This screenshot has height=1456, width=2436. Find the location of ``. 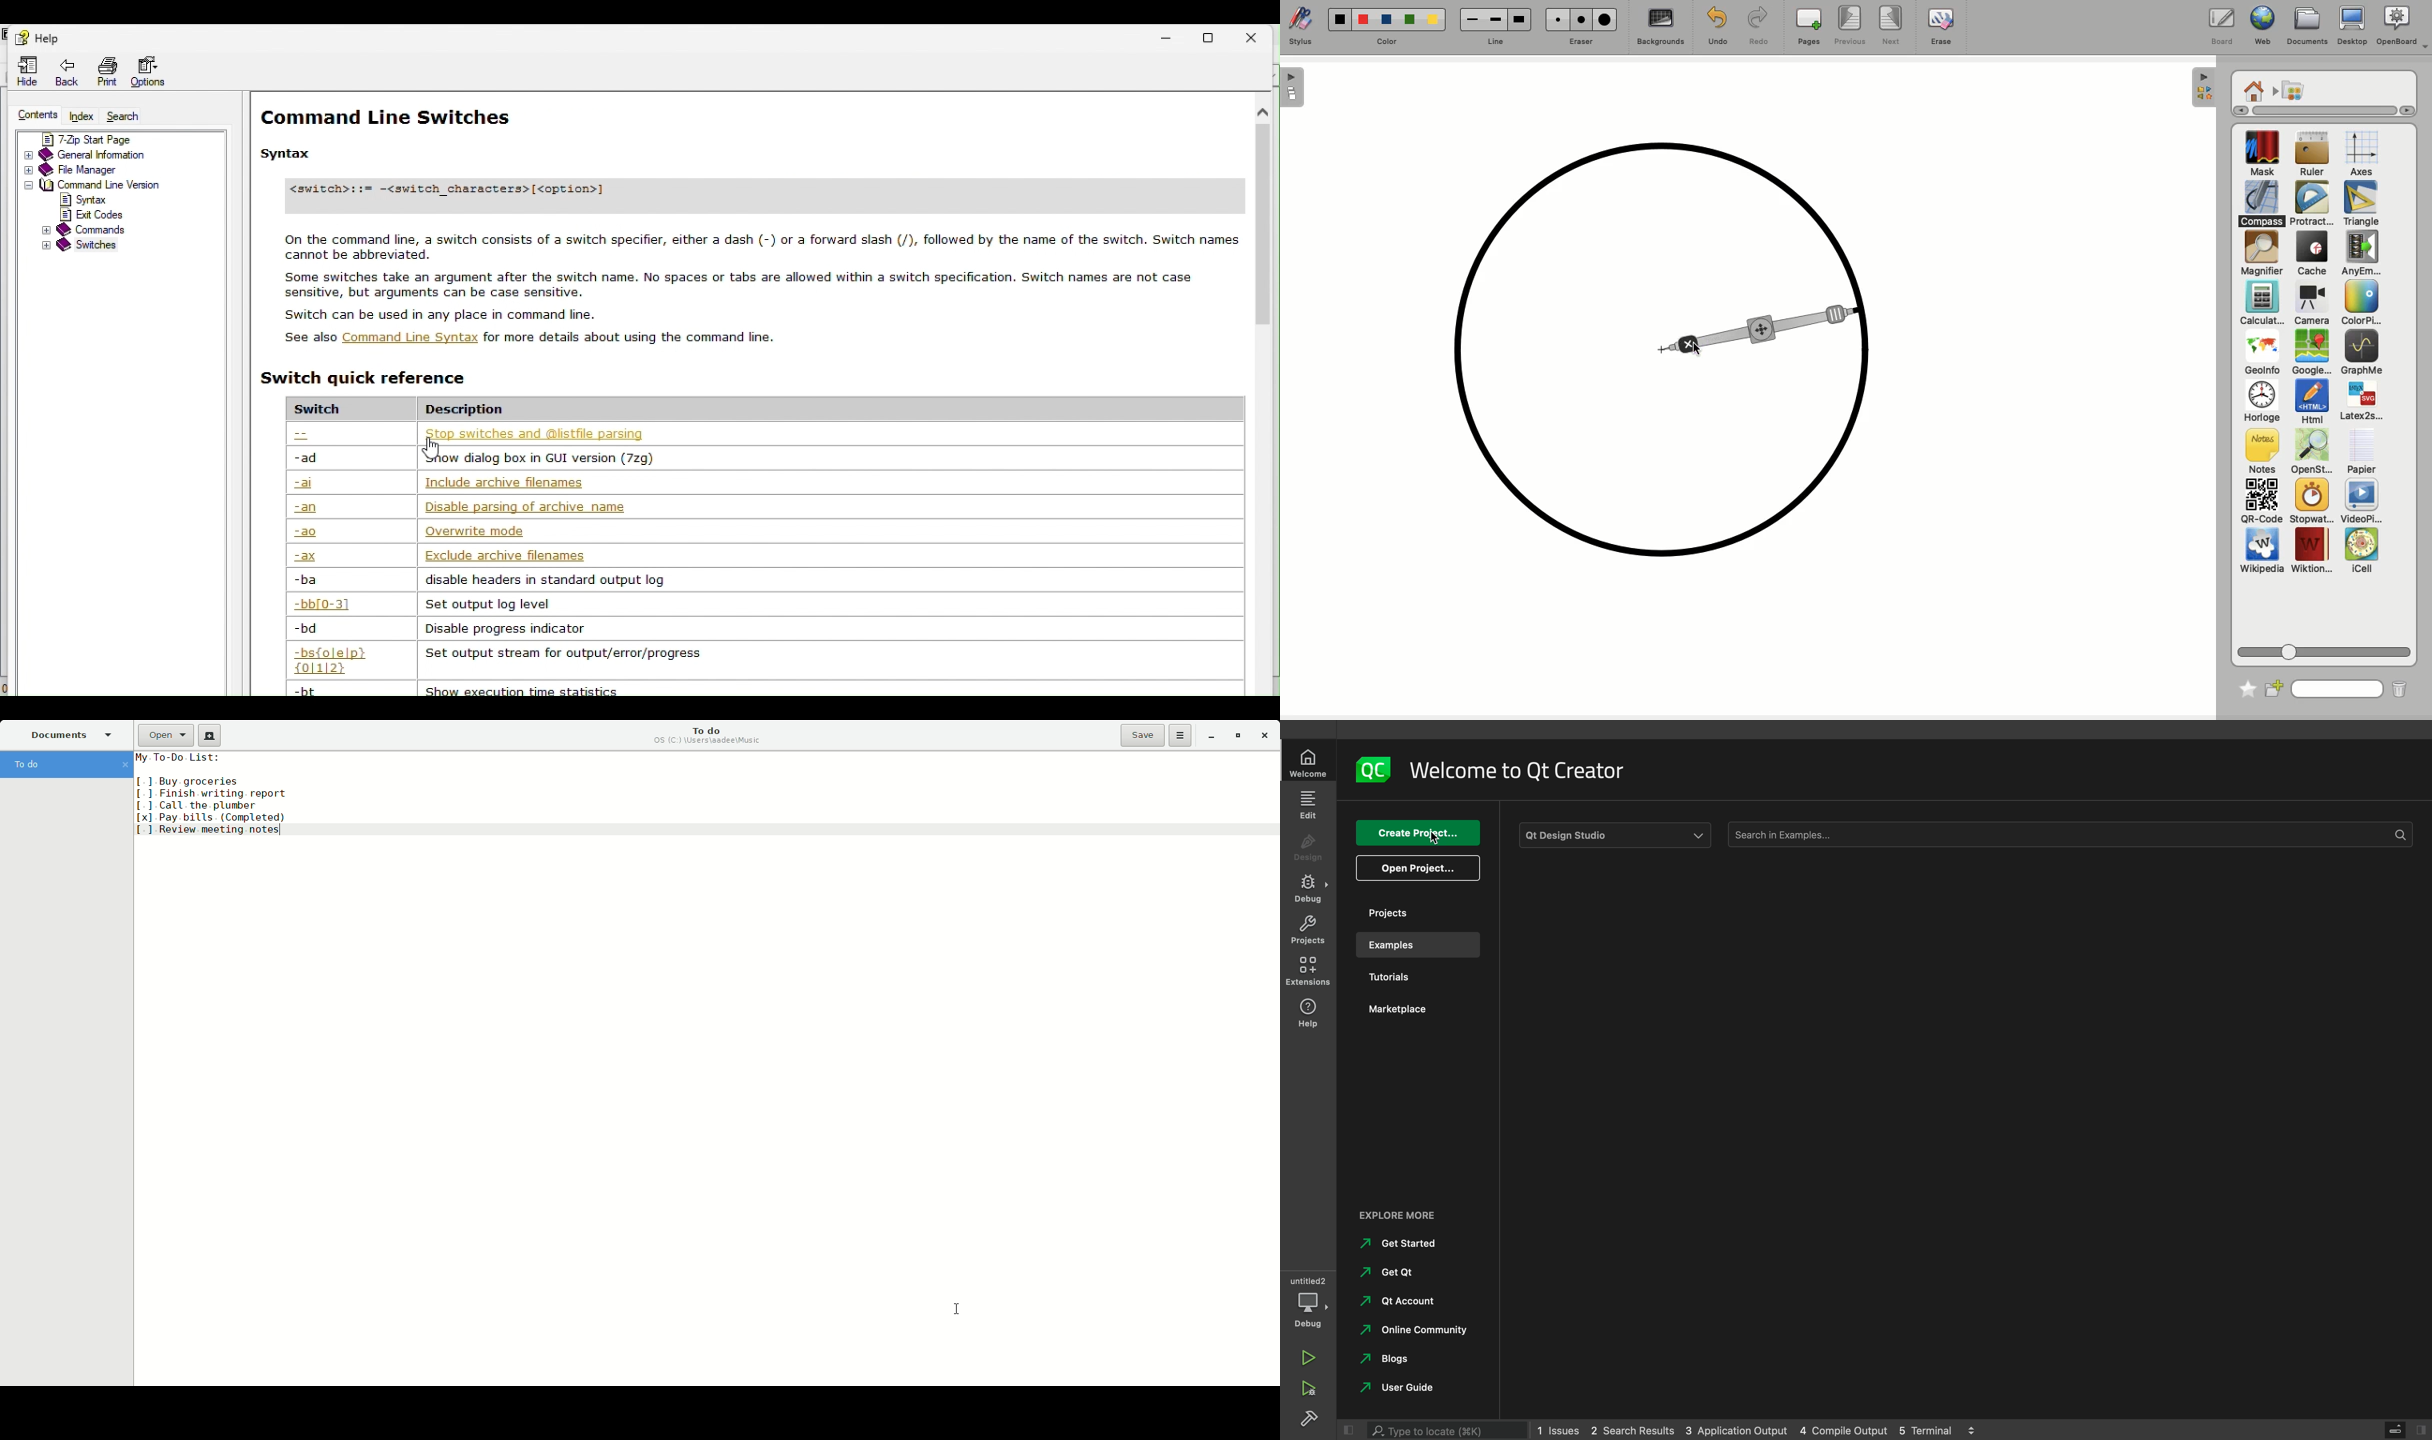

 is located at coordinates (1311, 1420).